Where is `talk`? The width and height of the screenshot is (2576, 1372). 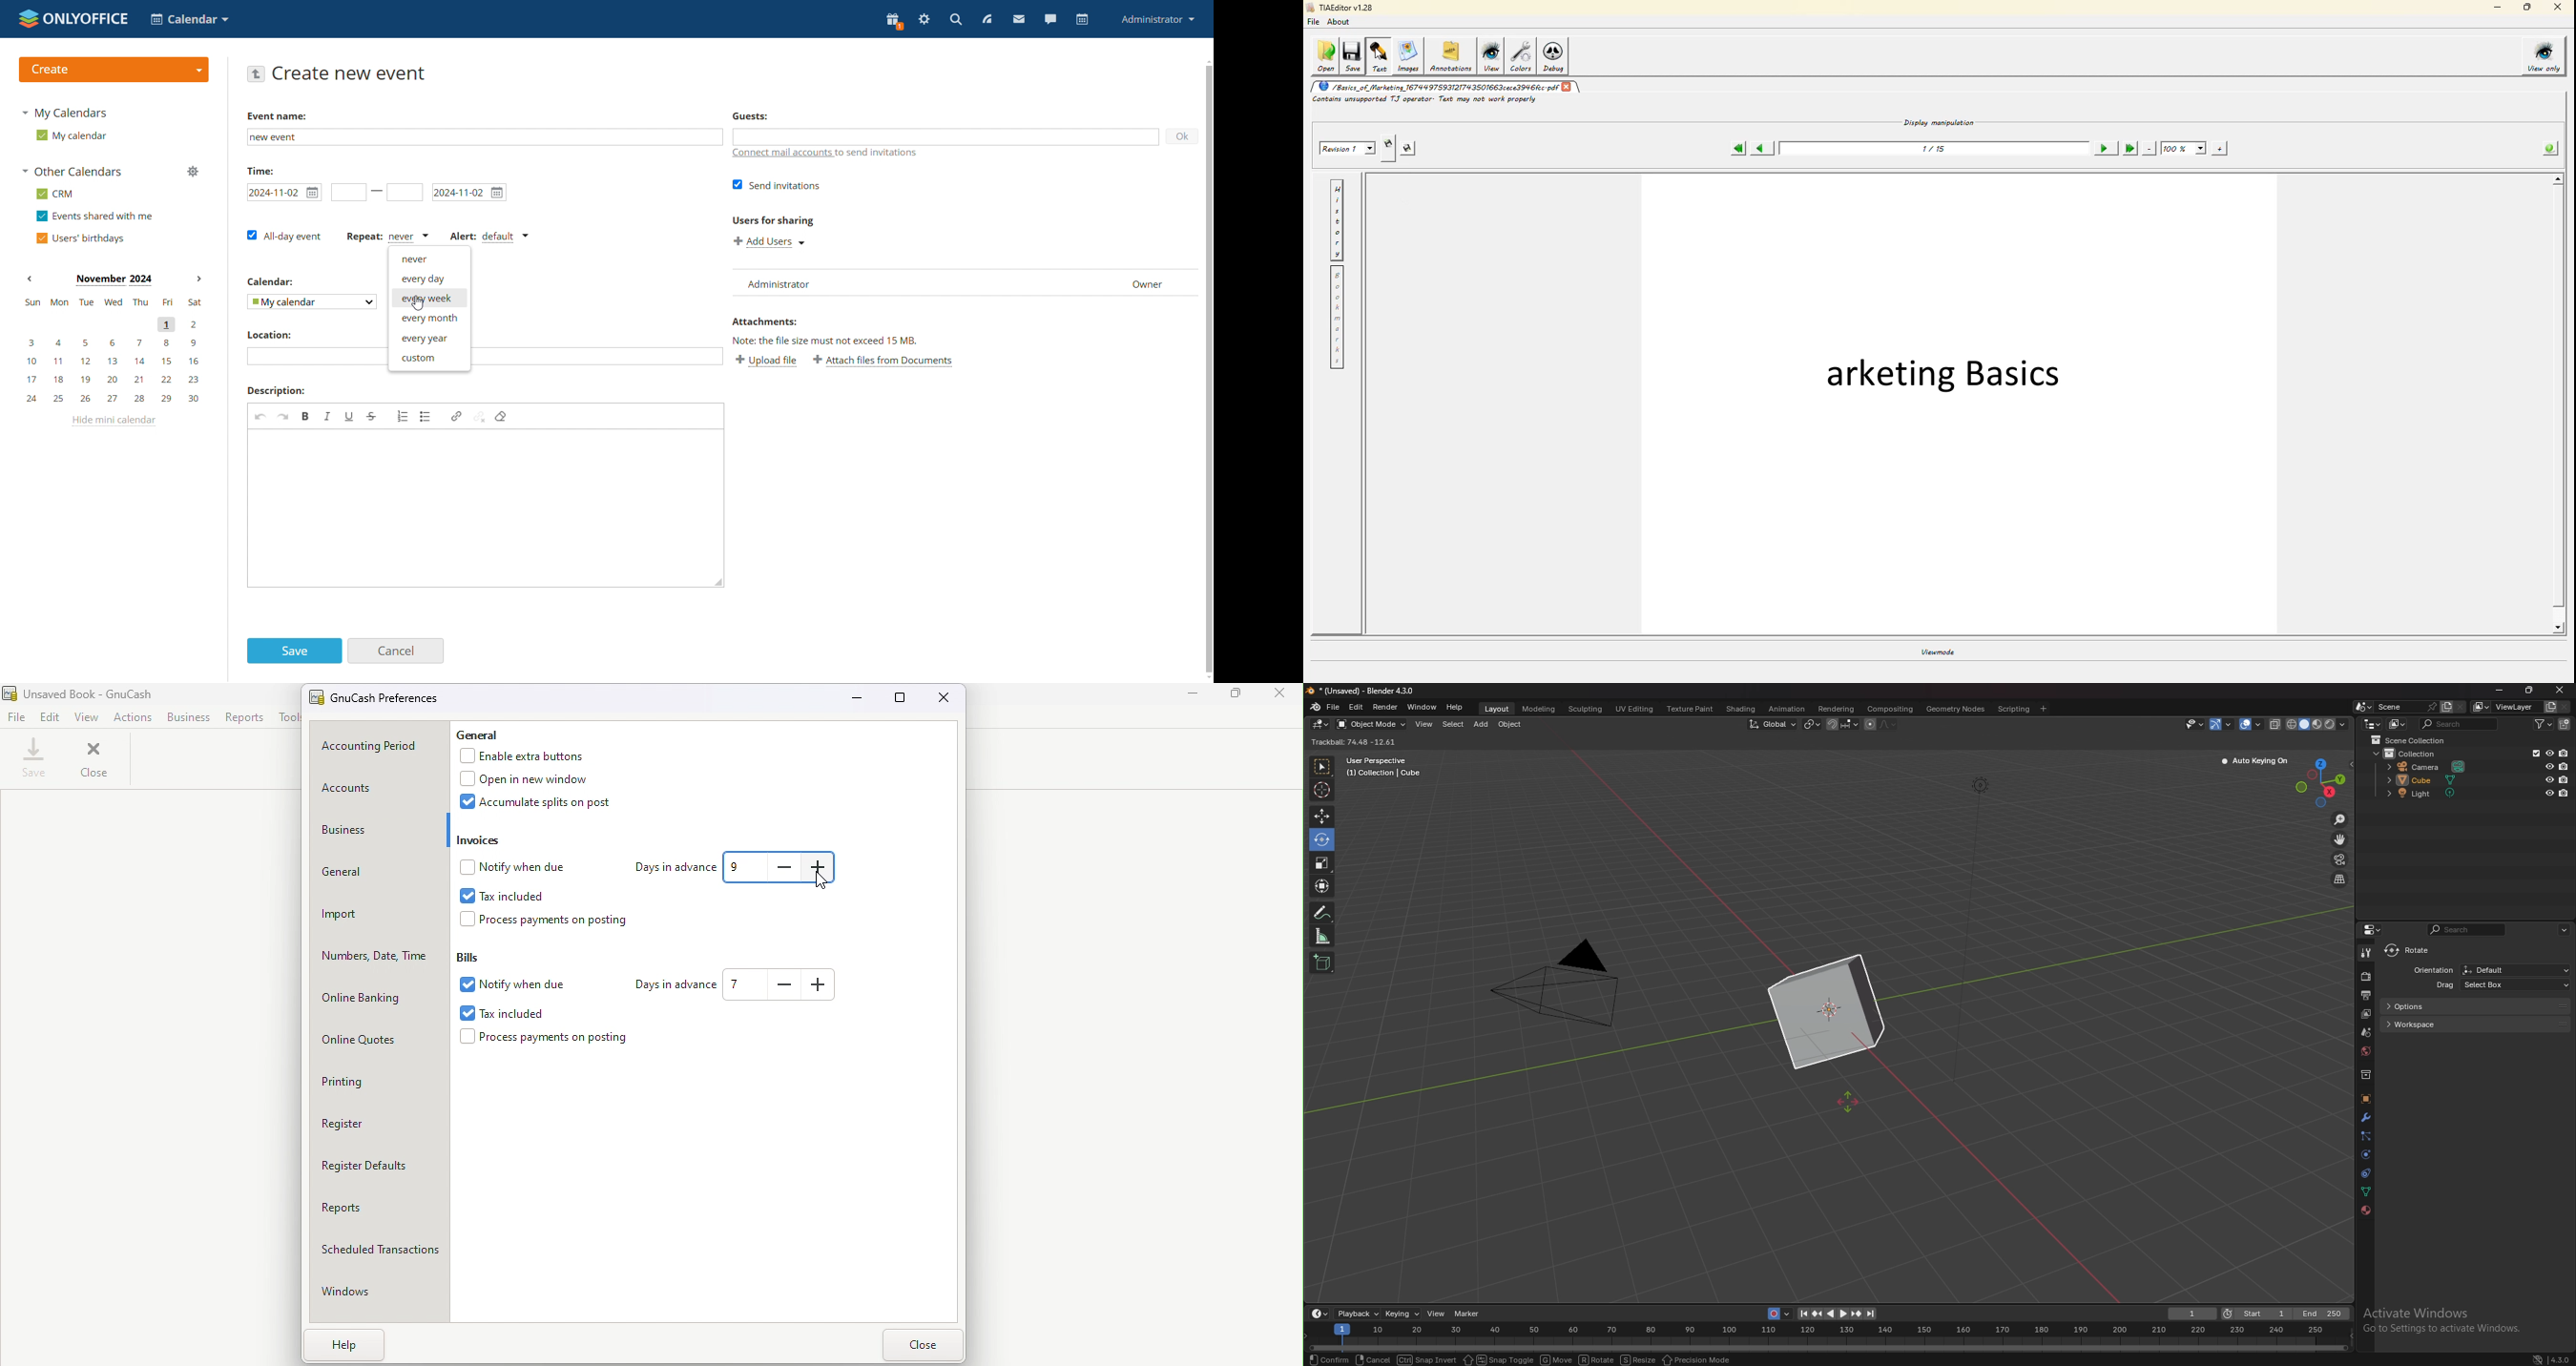
talk is located at coordinates (1051, 20).